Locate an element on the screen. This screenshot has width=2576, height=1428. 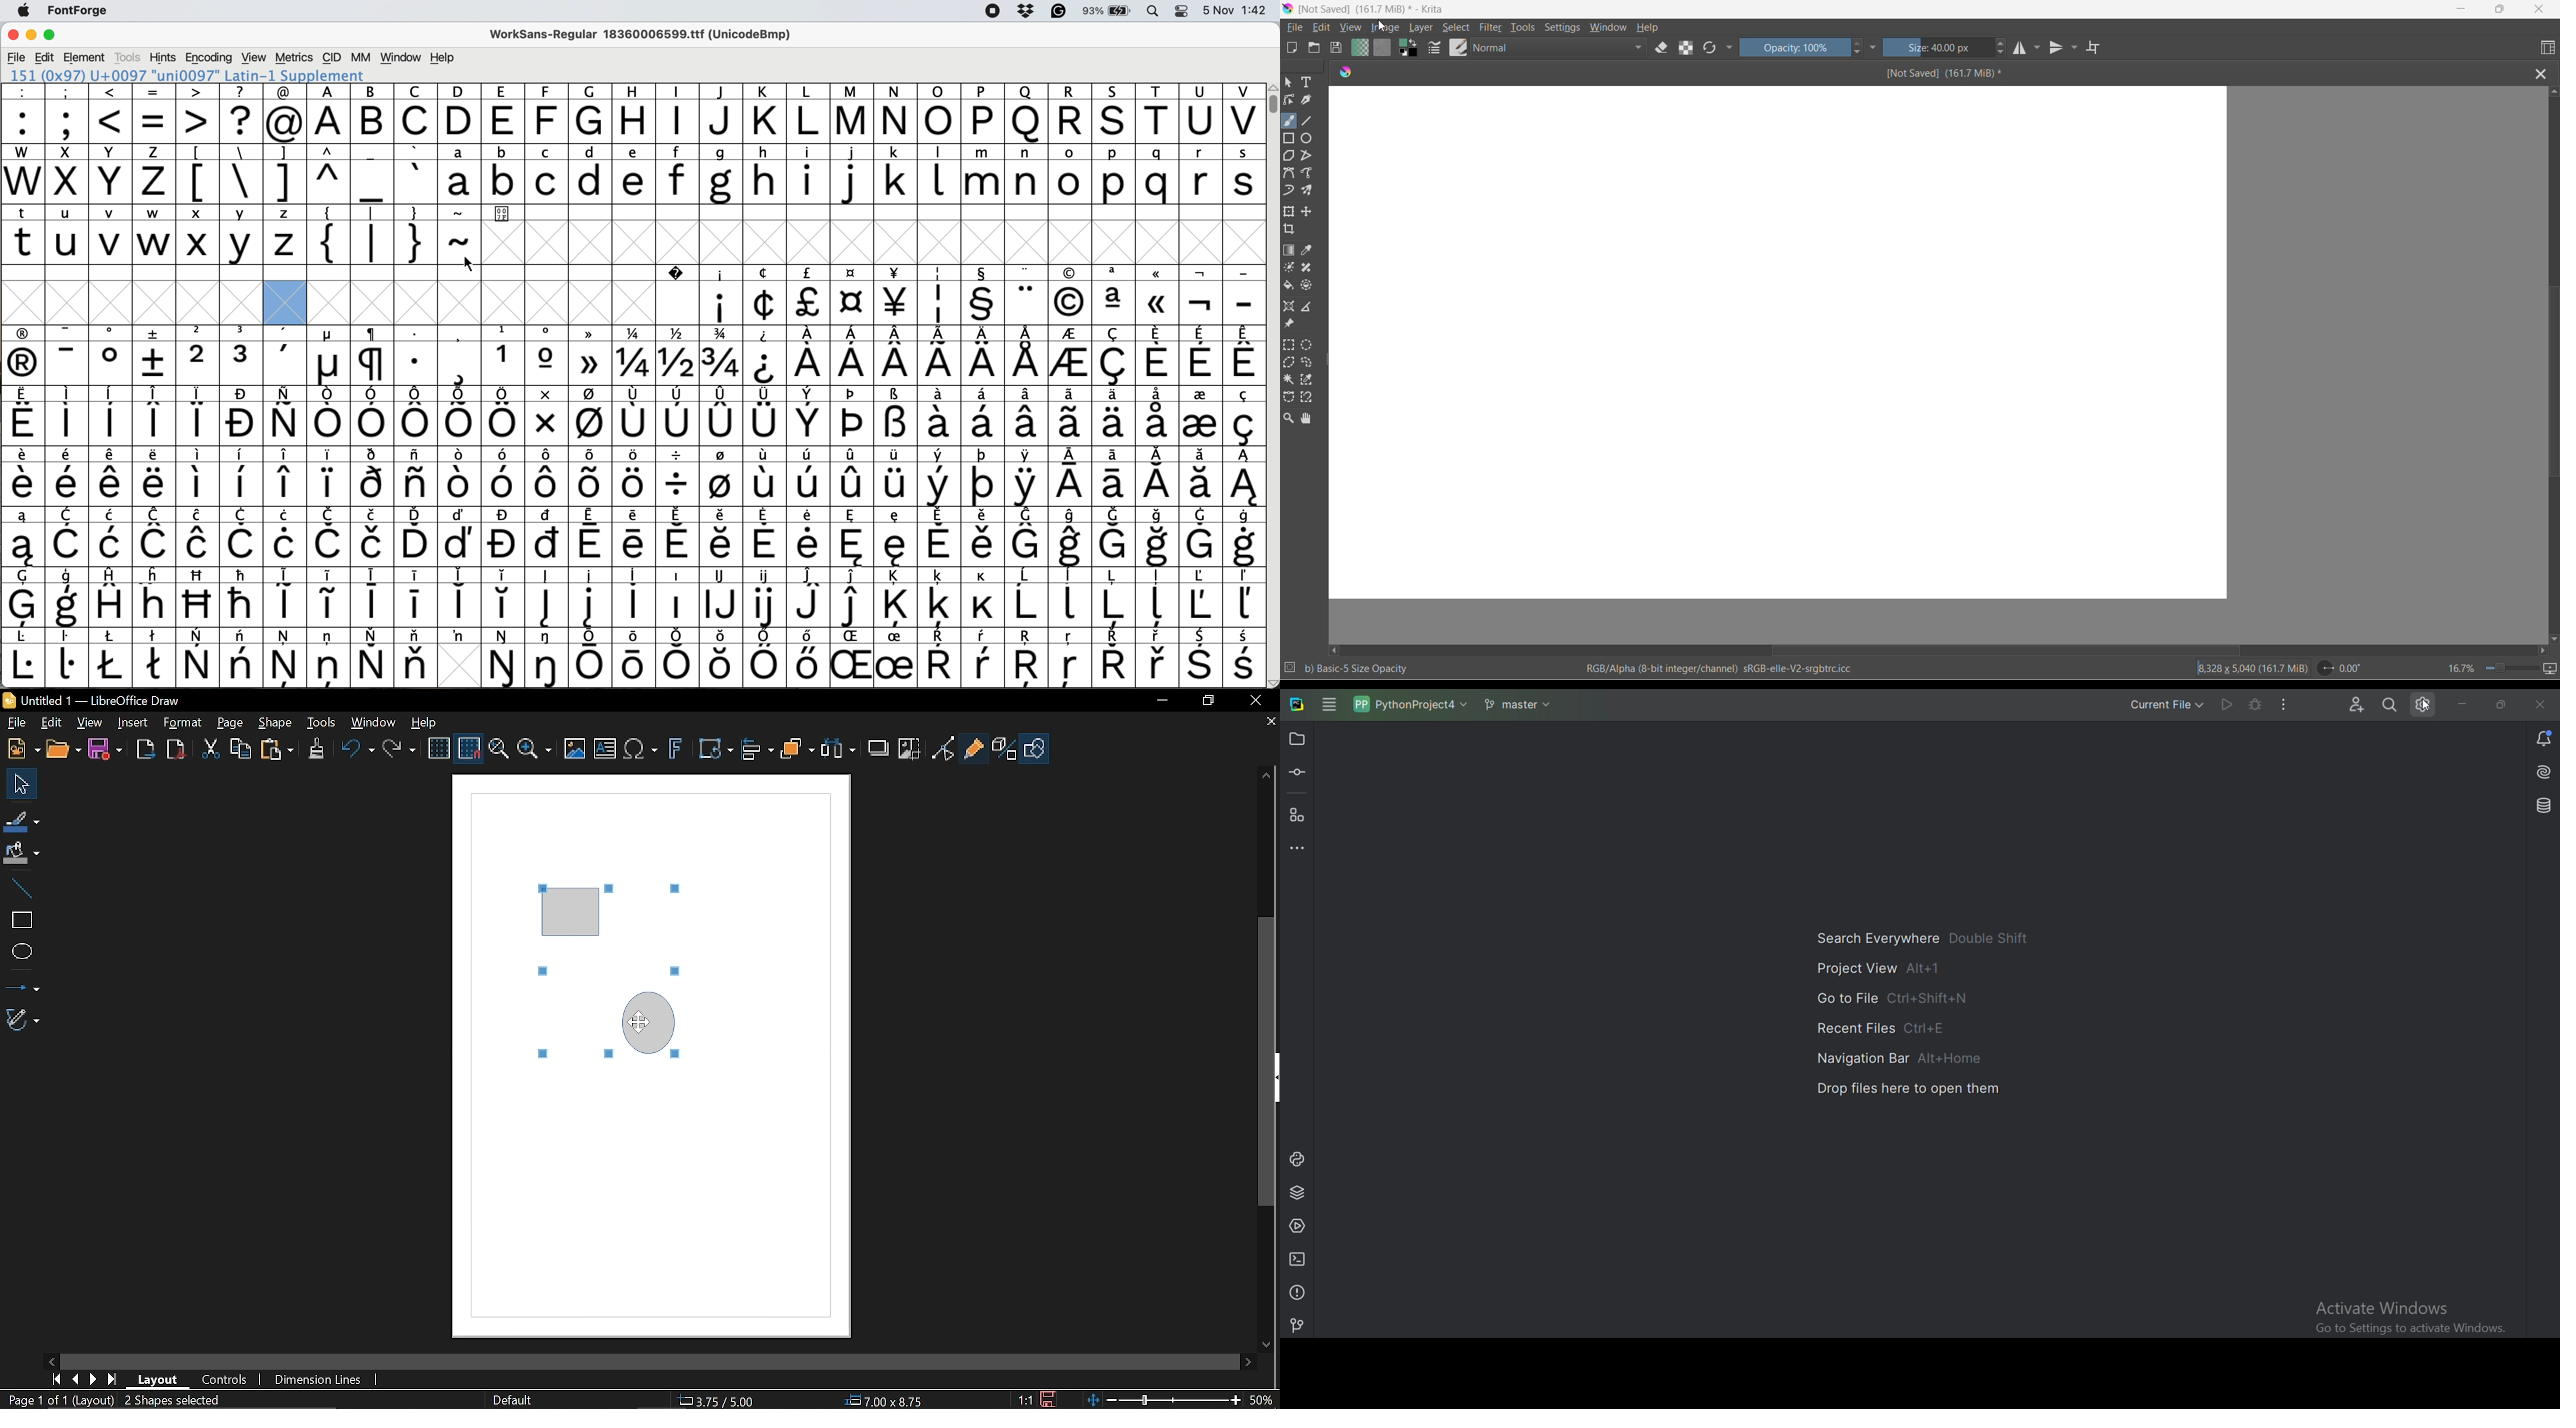
scroll left button is located at coordinates (1337, 649).